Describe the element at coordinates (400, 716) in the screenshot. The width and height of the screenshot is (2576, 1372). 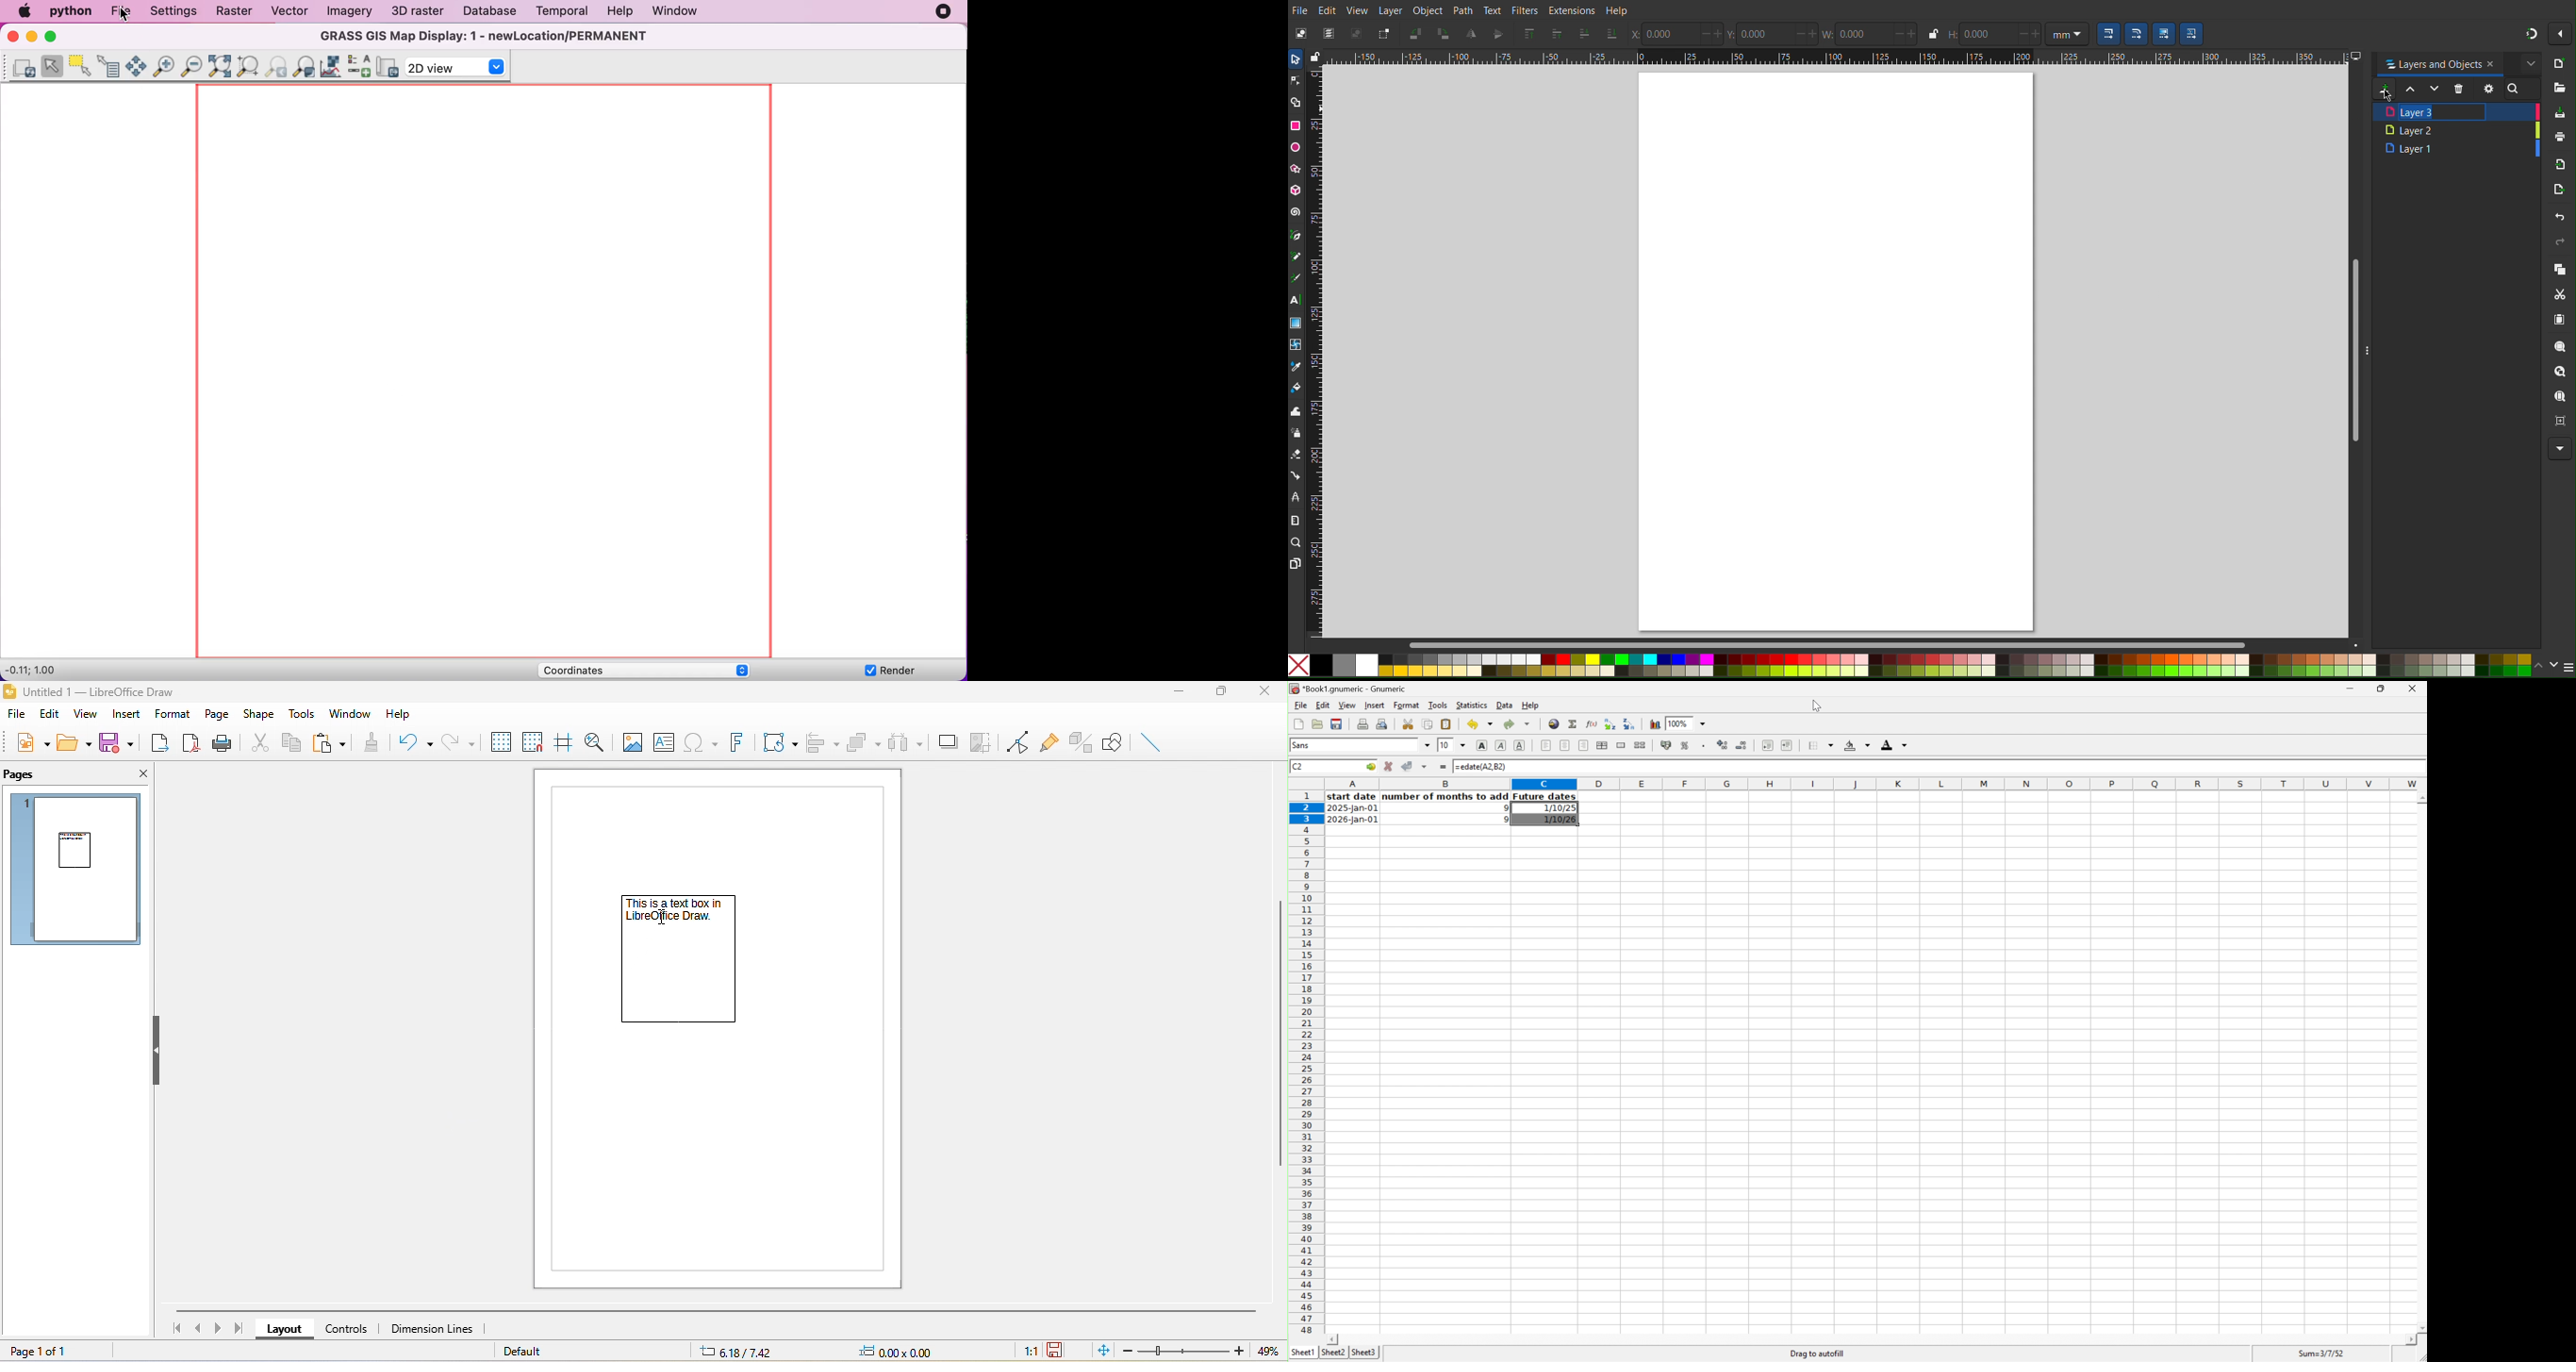
I see `help` at that location.